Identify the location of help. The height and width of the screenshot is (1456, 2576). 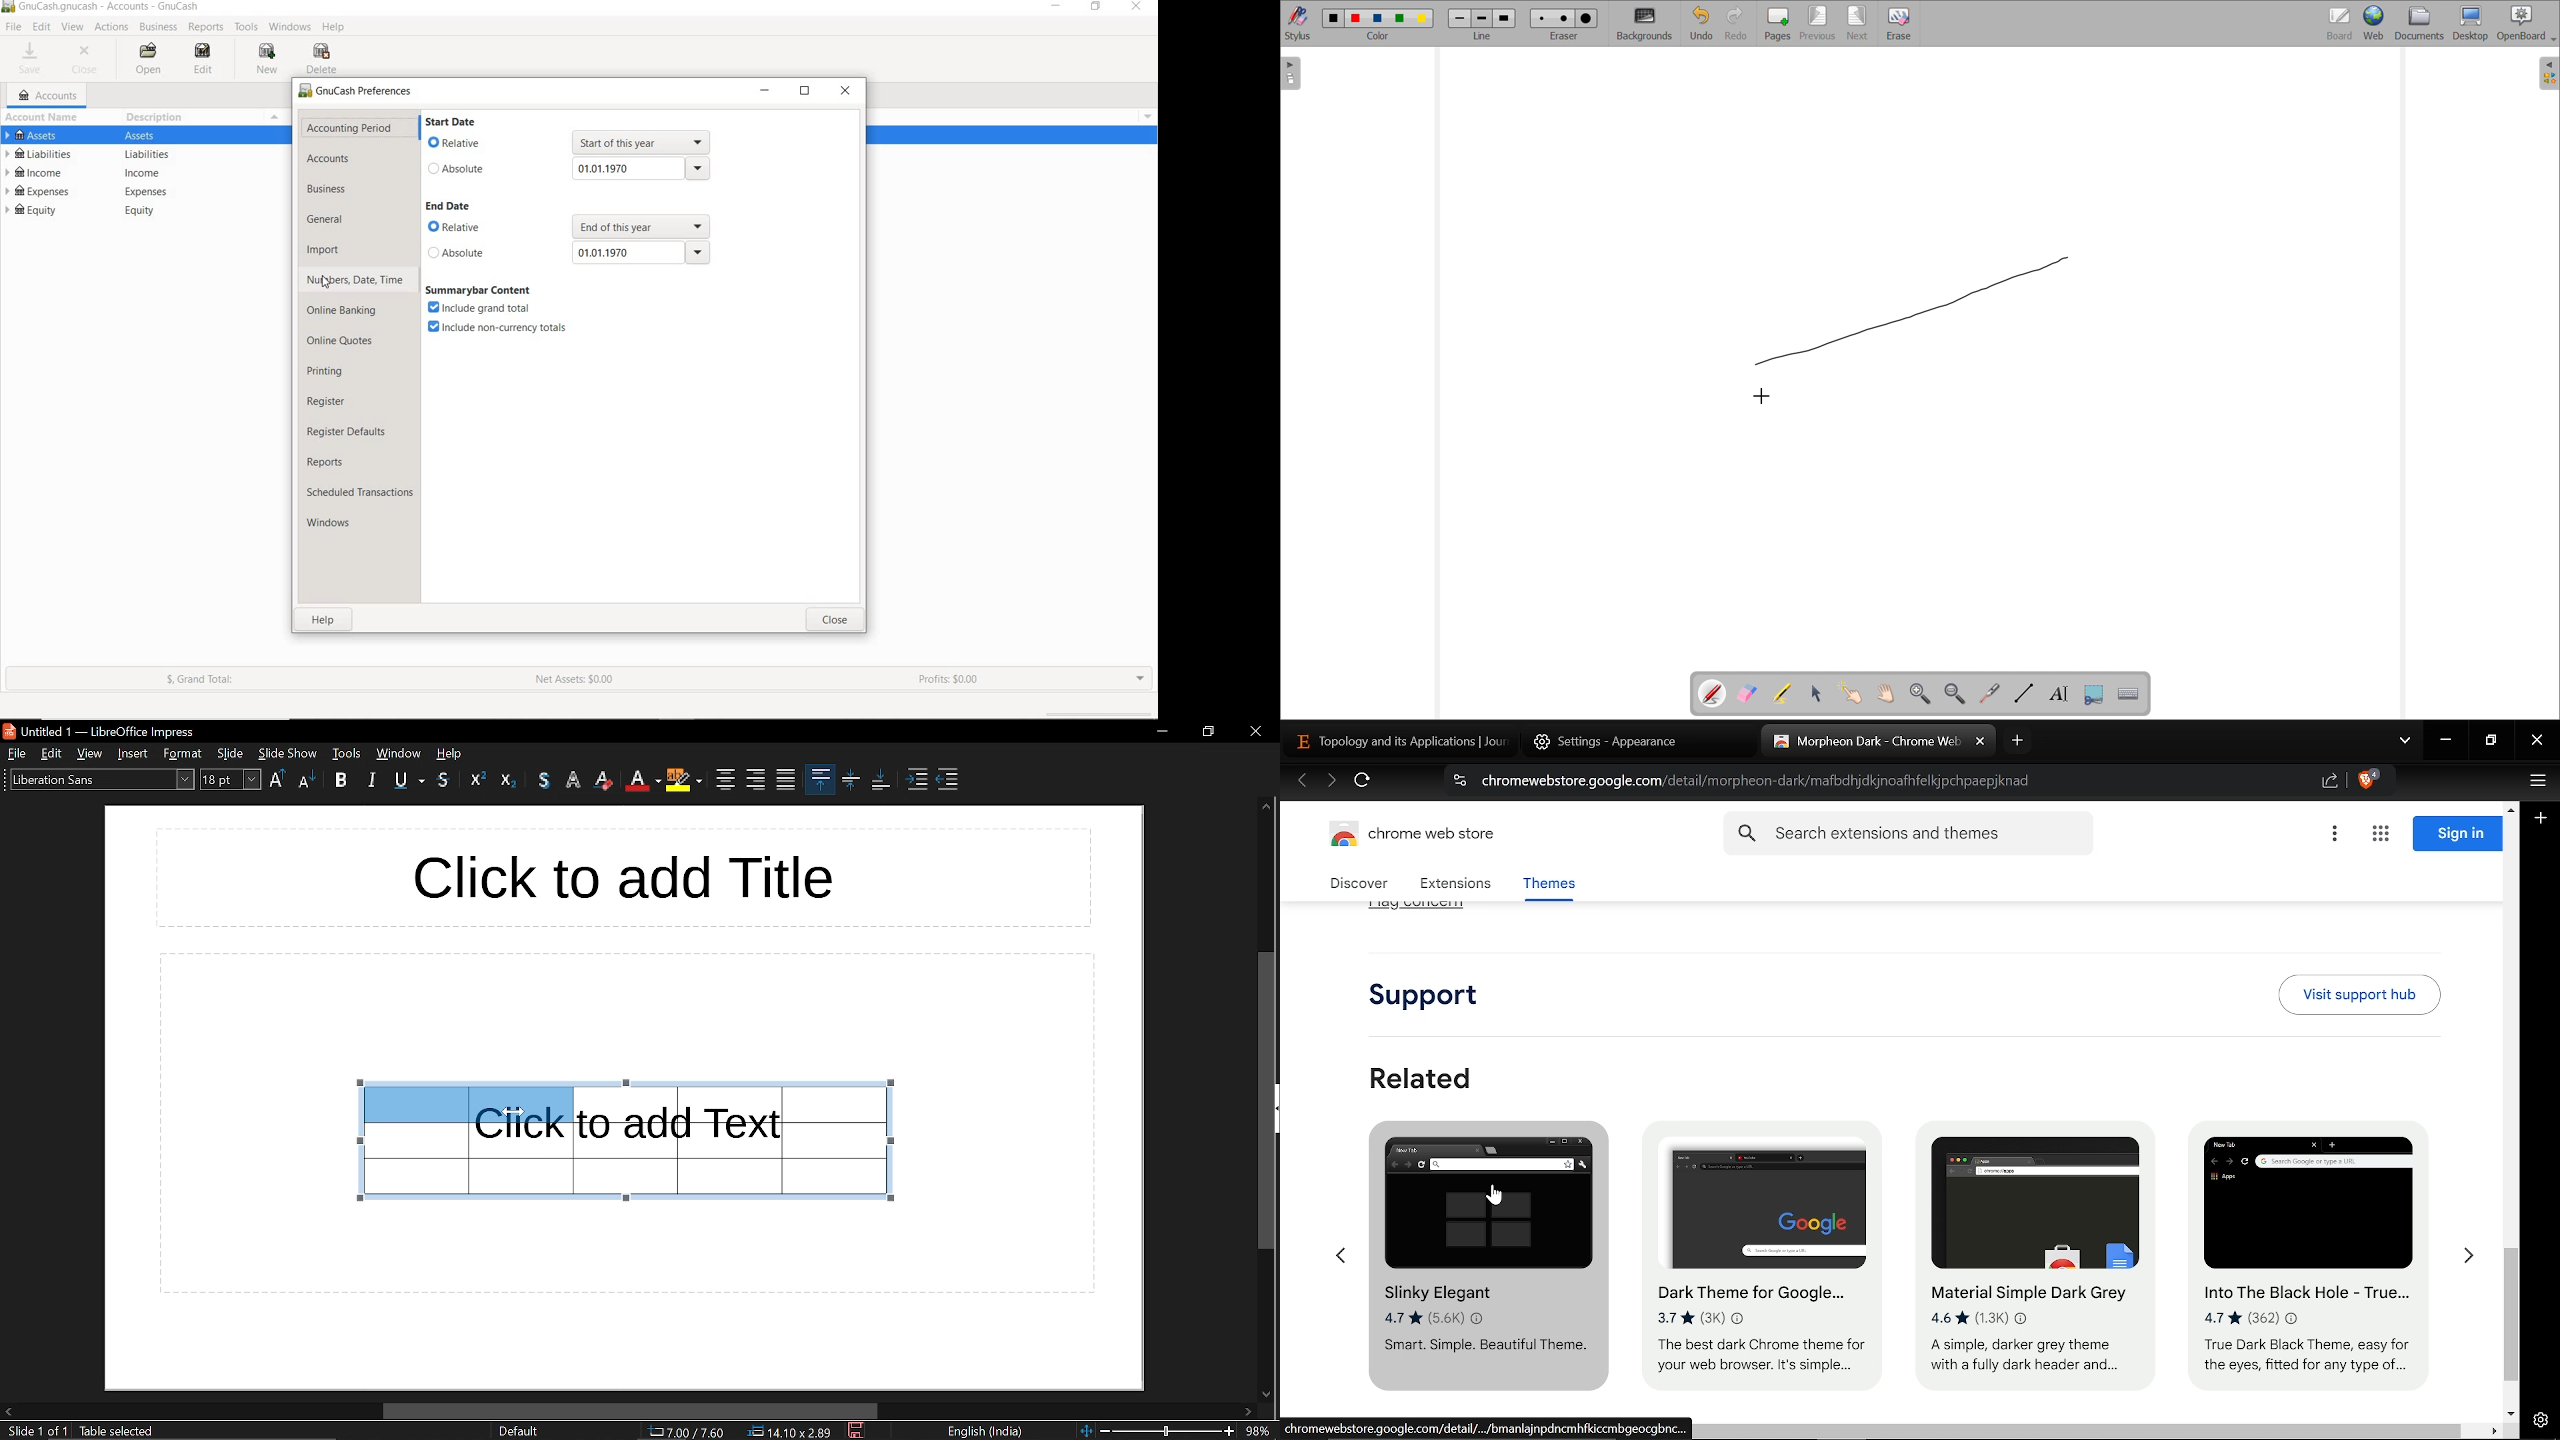
(452, 753).